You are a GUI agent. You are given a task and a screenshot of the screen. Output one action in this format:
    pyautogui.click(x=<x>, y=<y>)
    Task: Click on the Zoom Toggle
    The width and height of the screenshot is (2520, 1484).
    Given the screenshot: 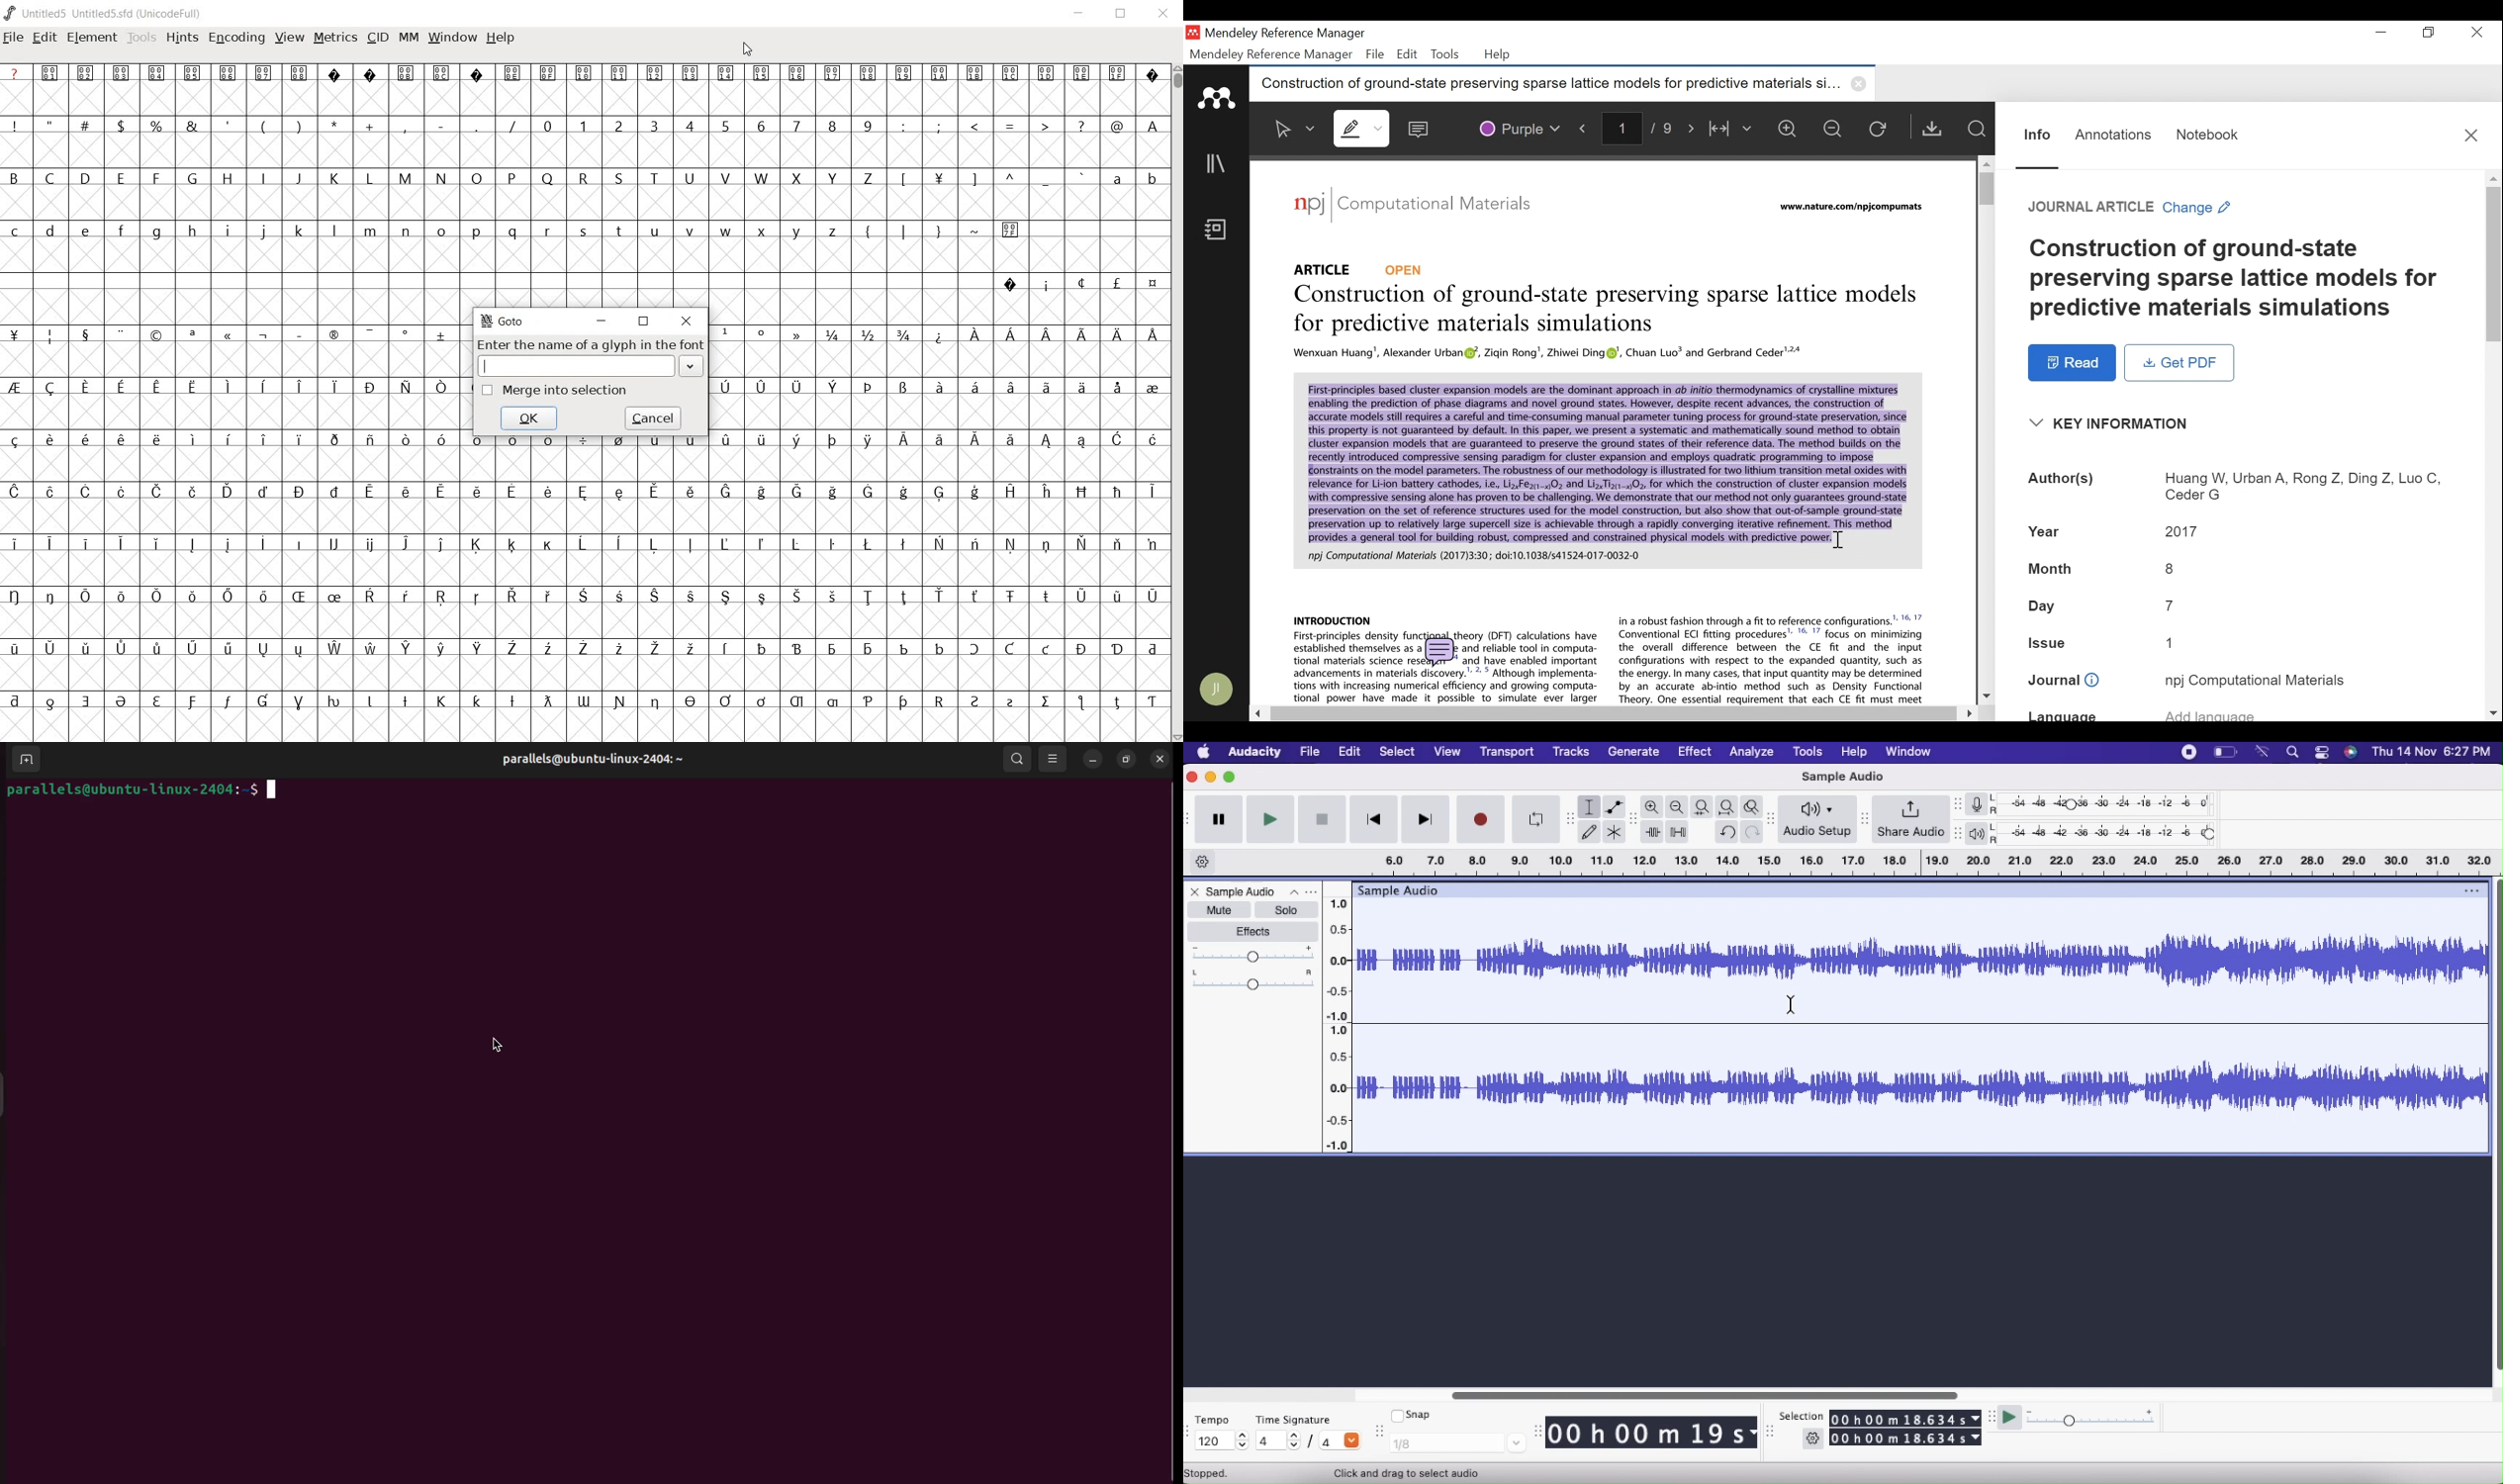 What is the action you would take?
    pyautogui.click(x=1752, y=807)
    